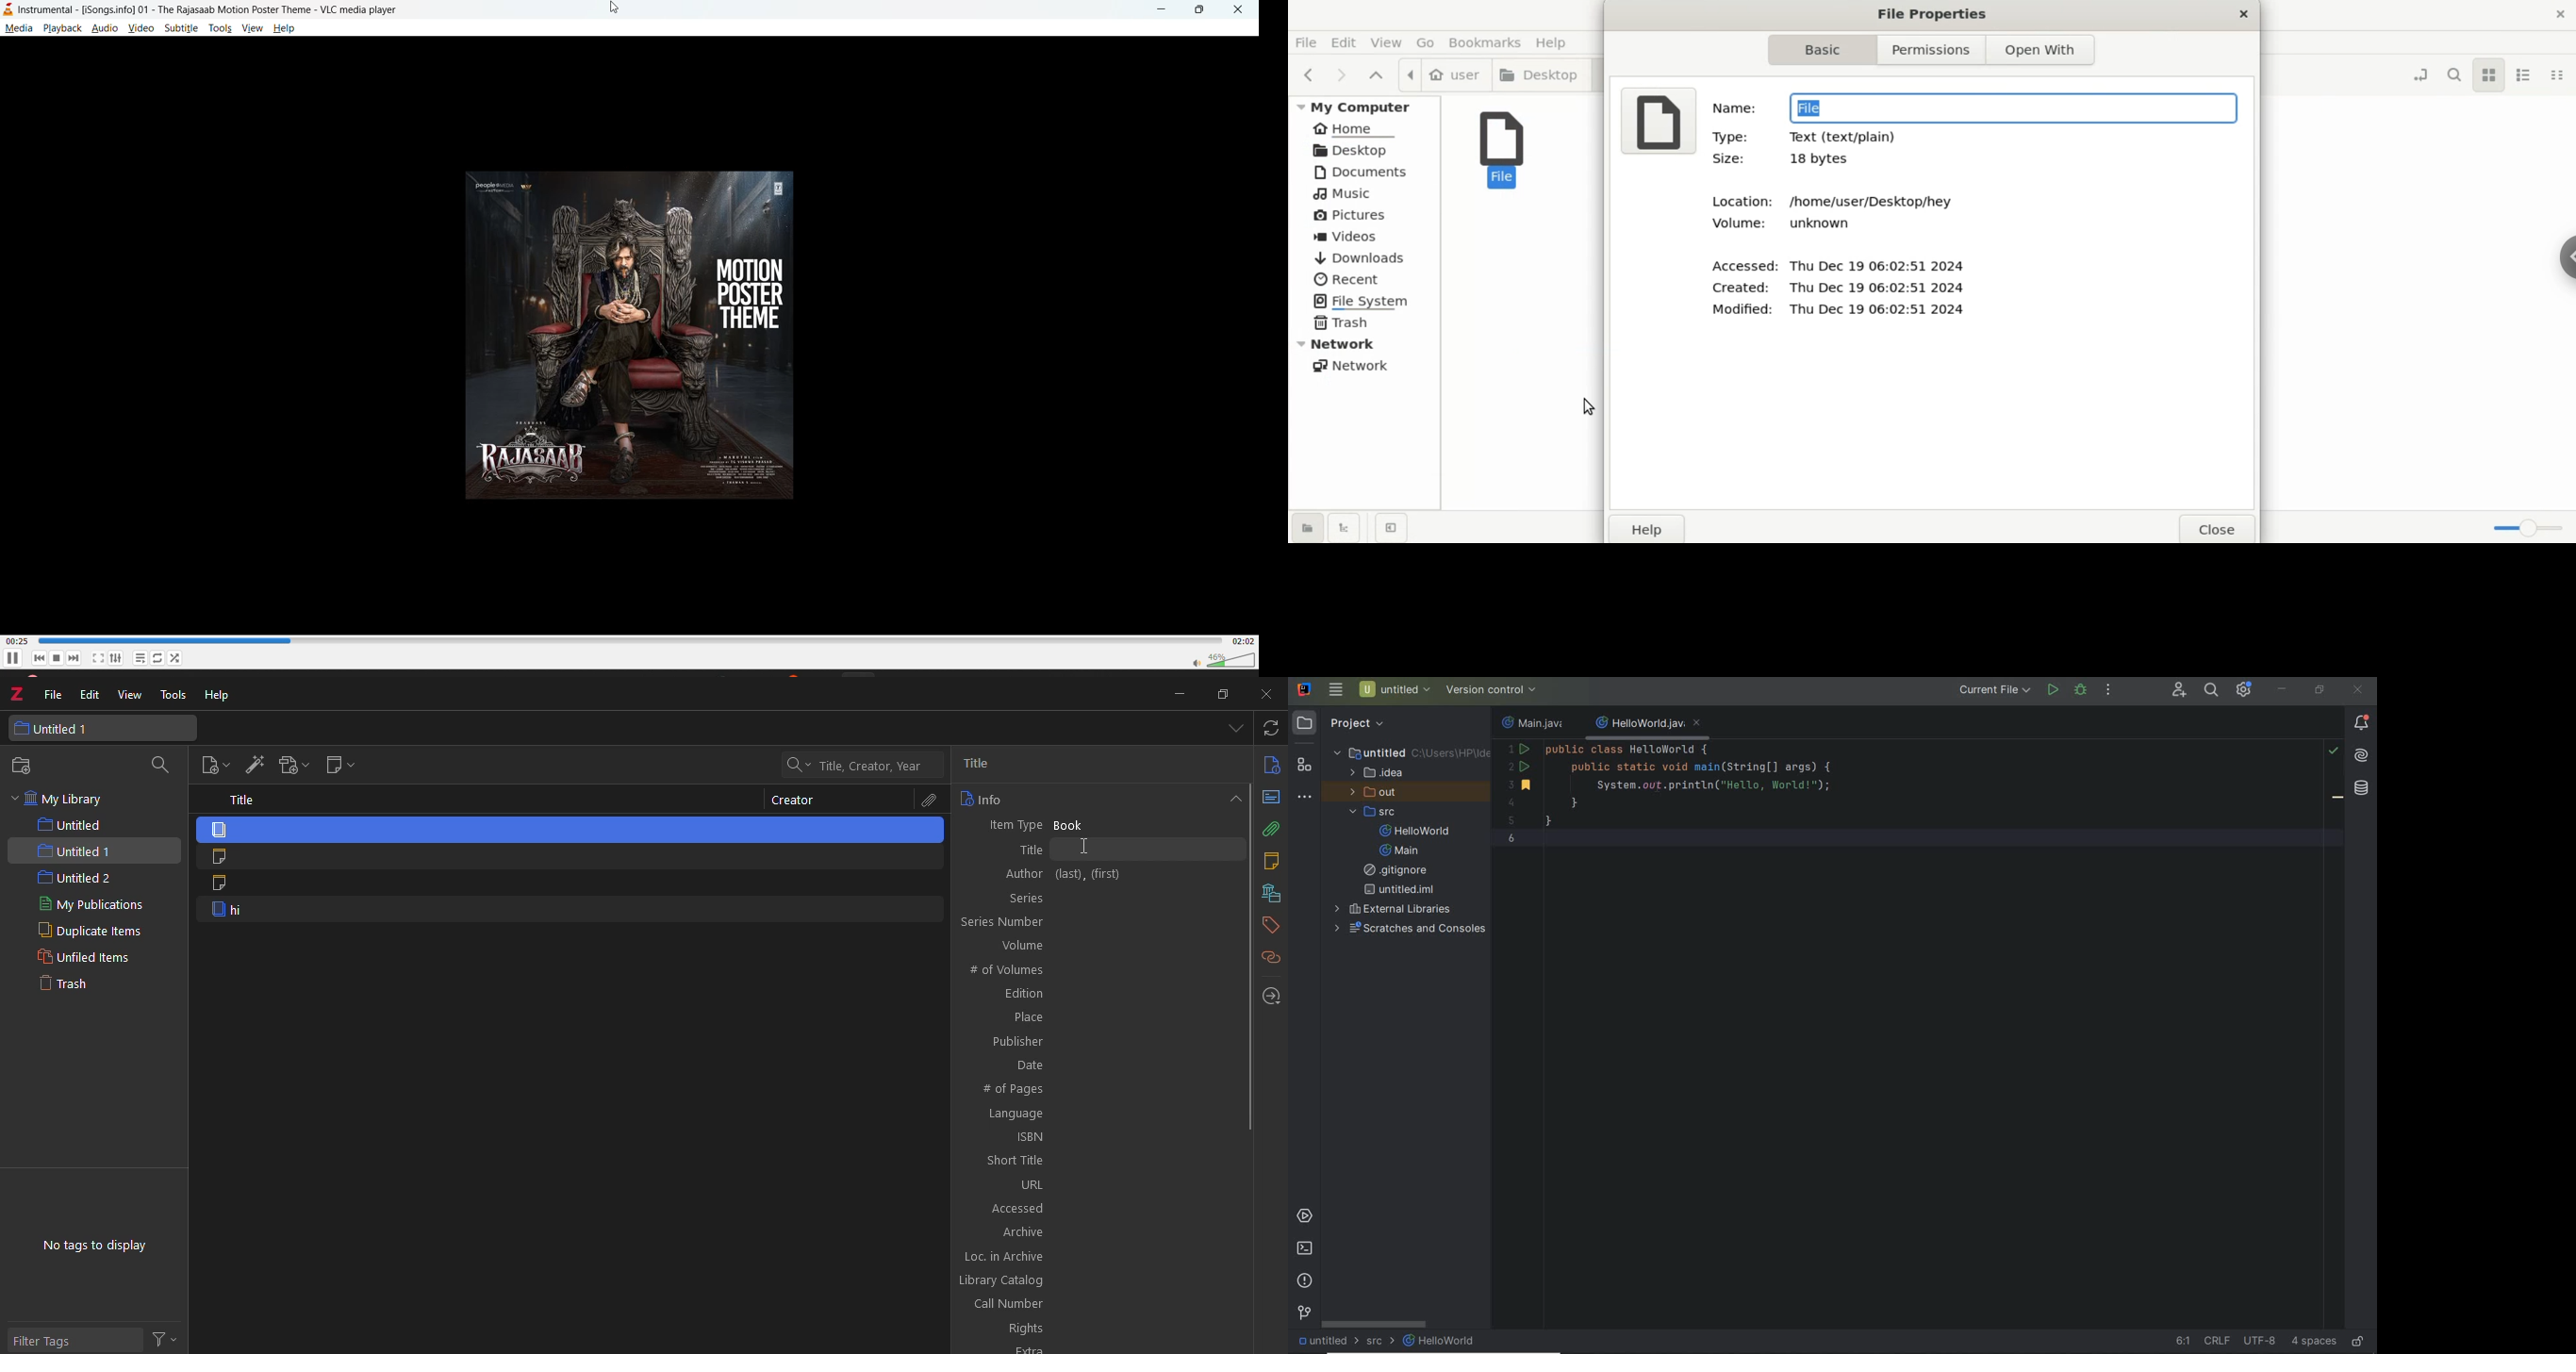 The height and width of the screenshot is (1372, 2576). Describe the element at coordinates (288, 28) in the screenshot. I see `help` at that location.